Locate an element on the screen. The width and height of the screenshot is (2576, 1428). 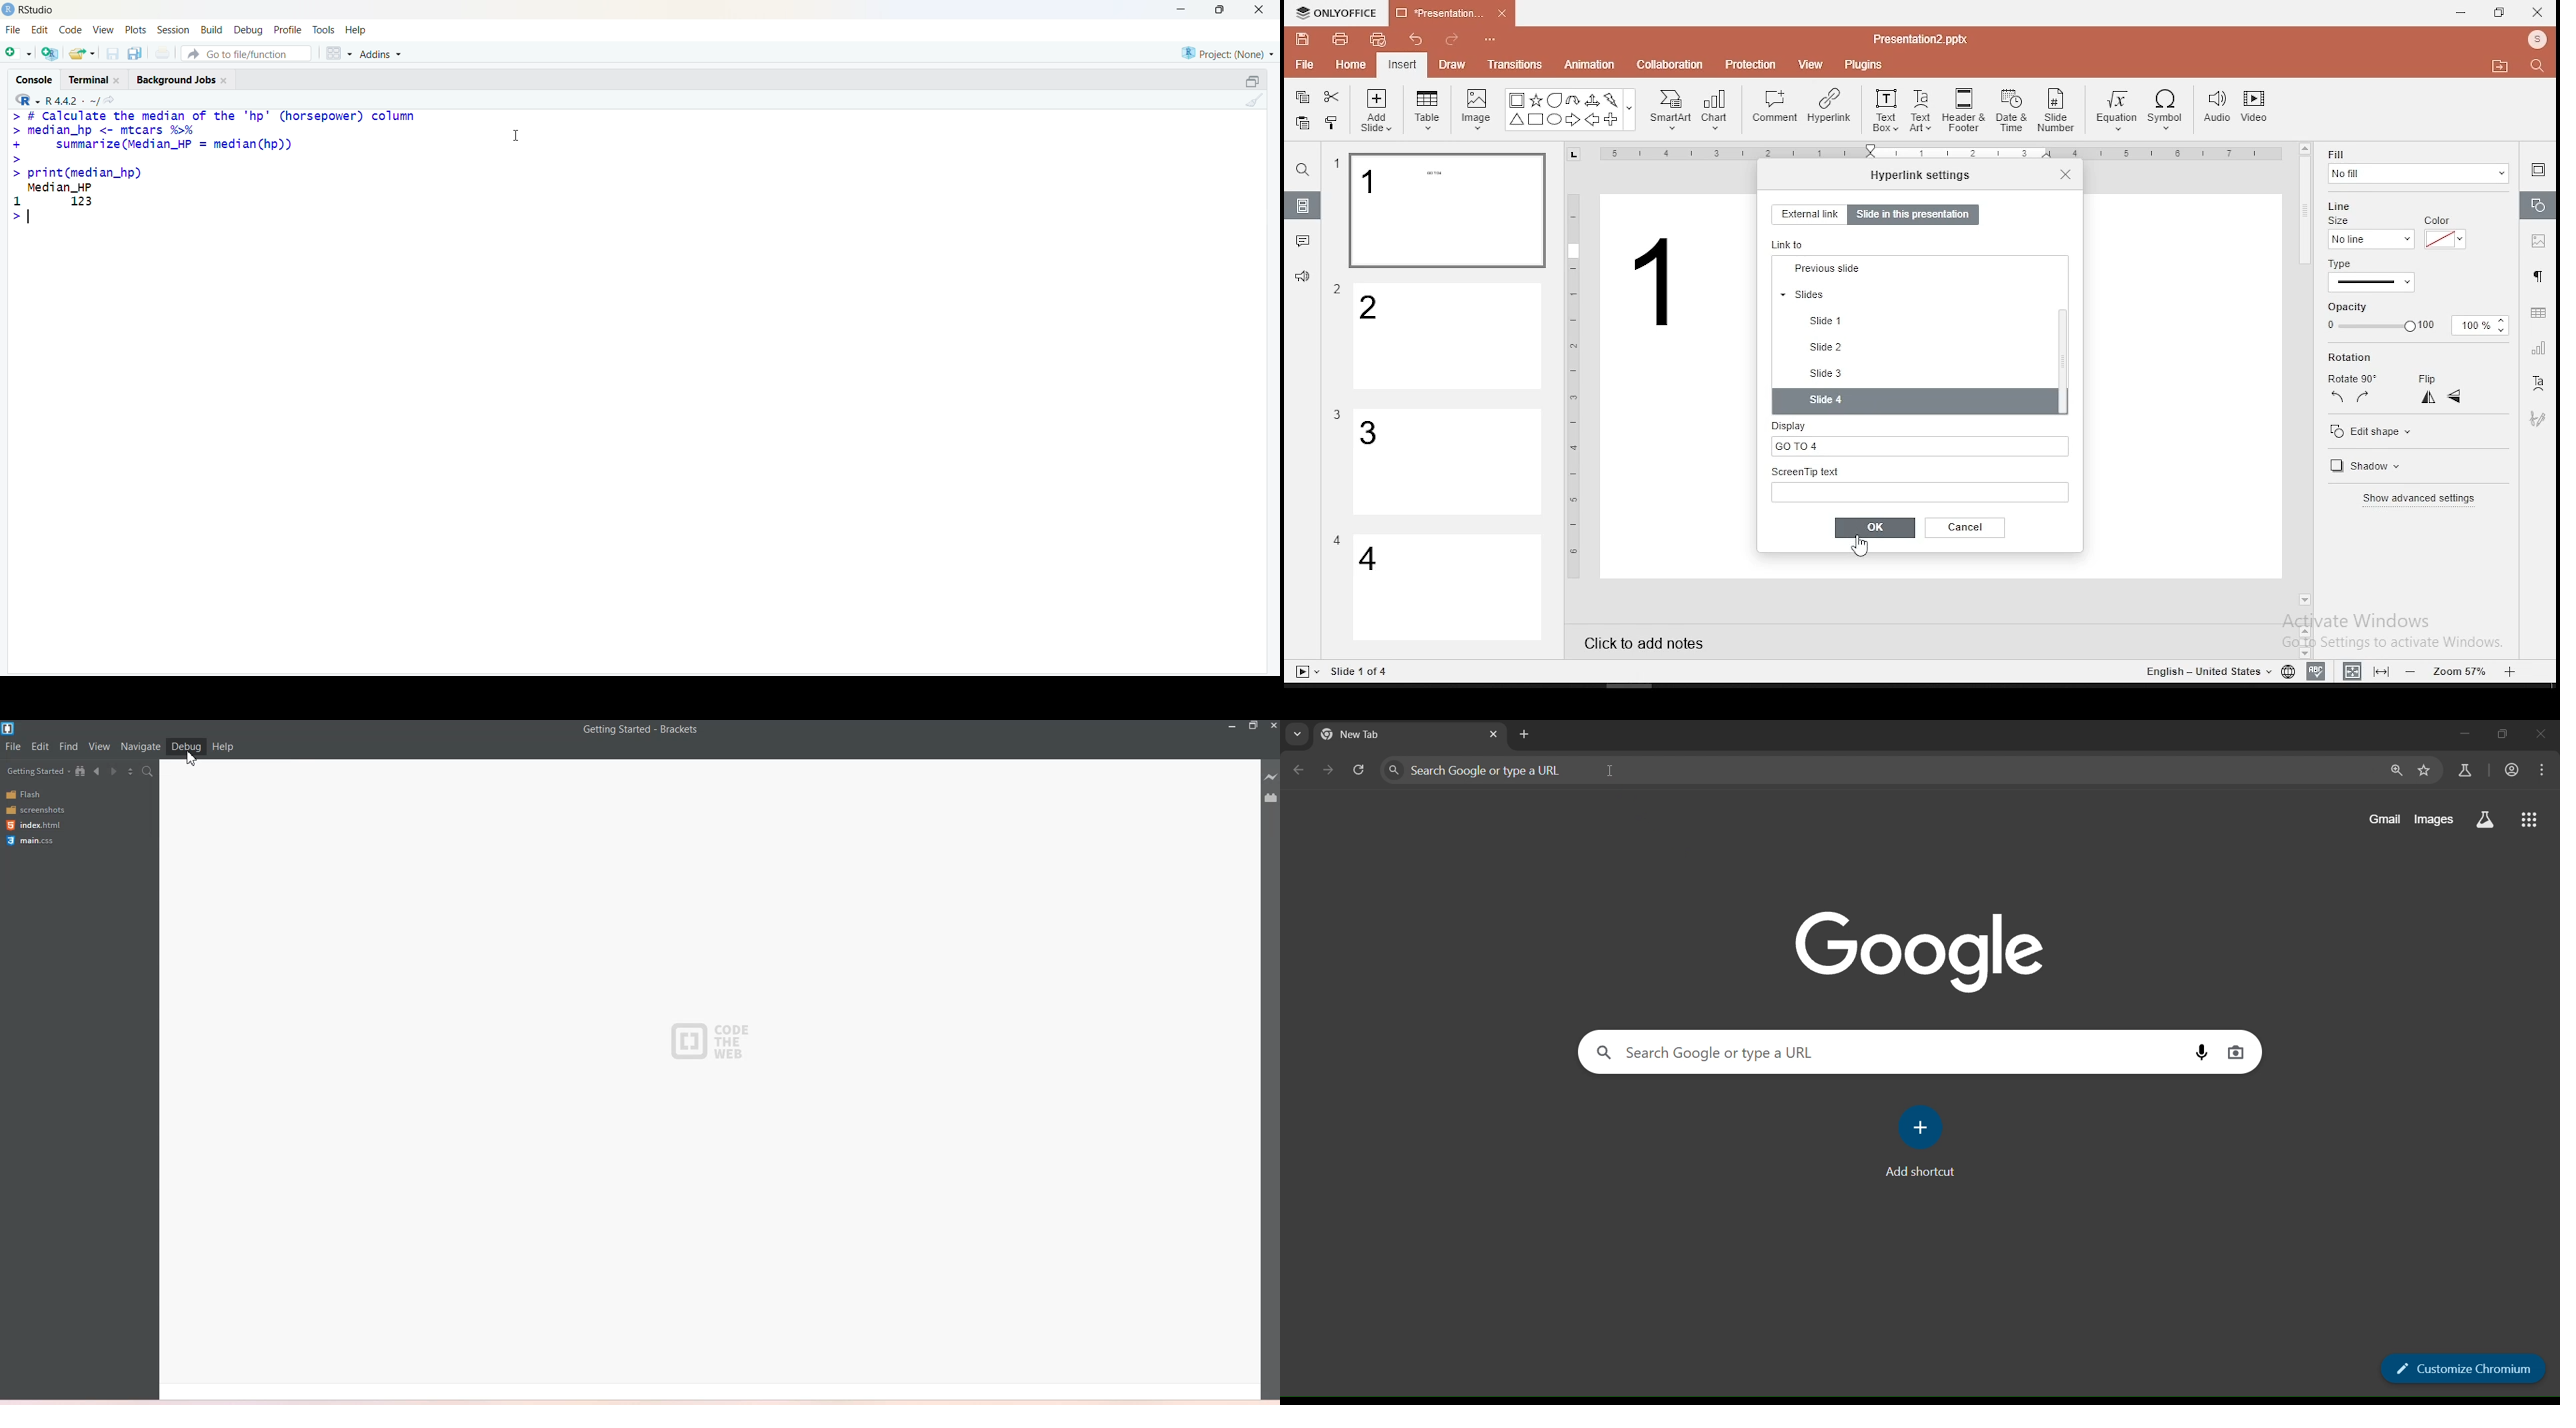
open file as is located at coordinates (19, 54).